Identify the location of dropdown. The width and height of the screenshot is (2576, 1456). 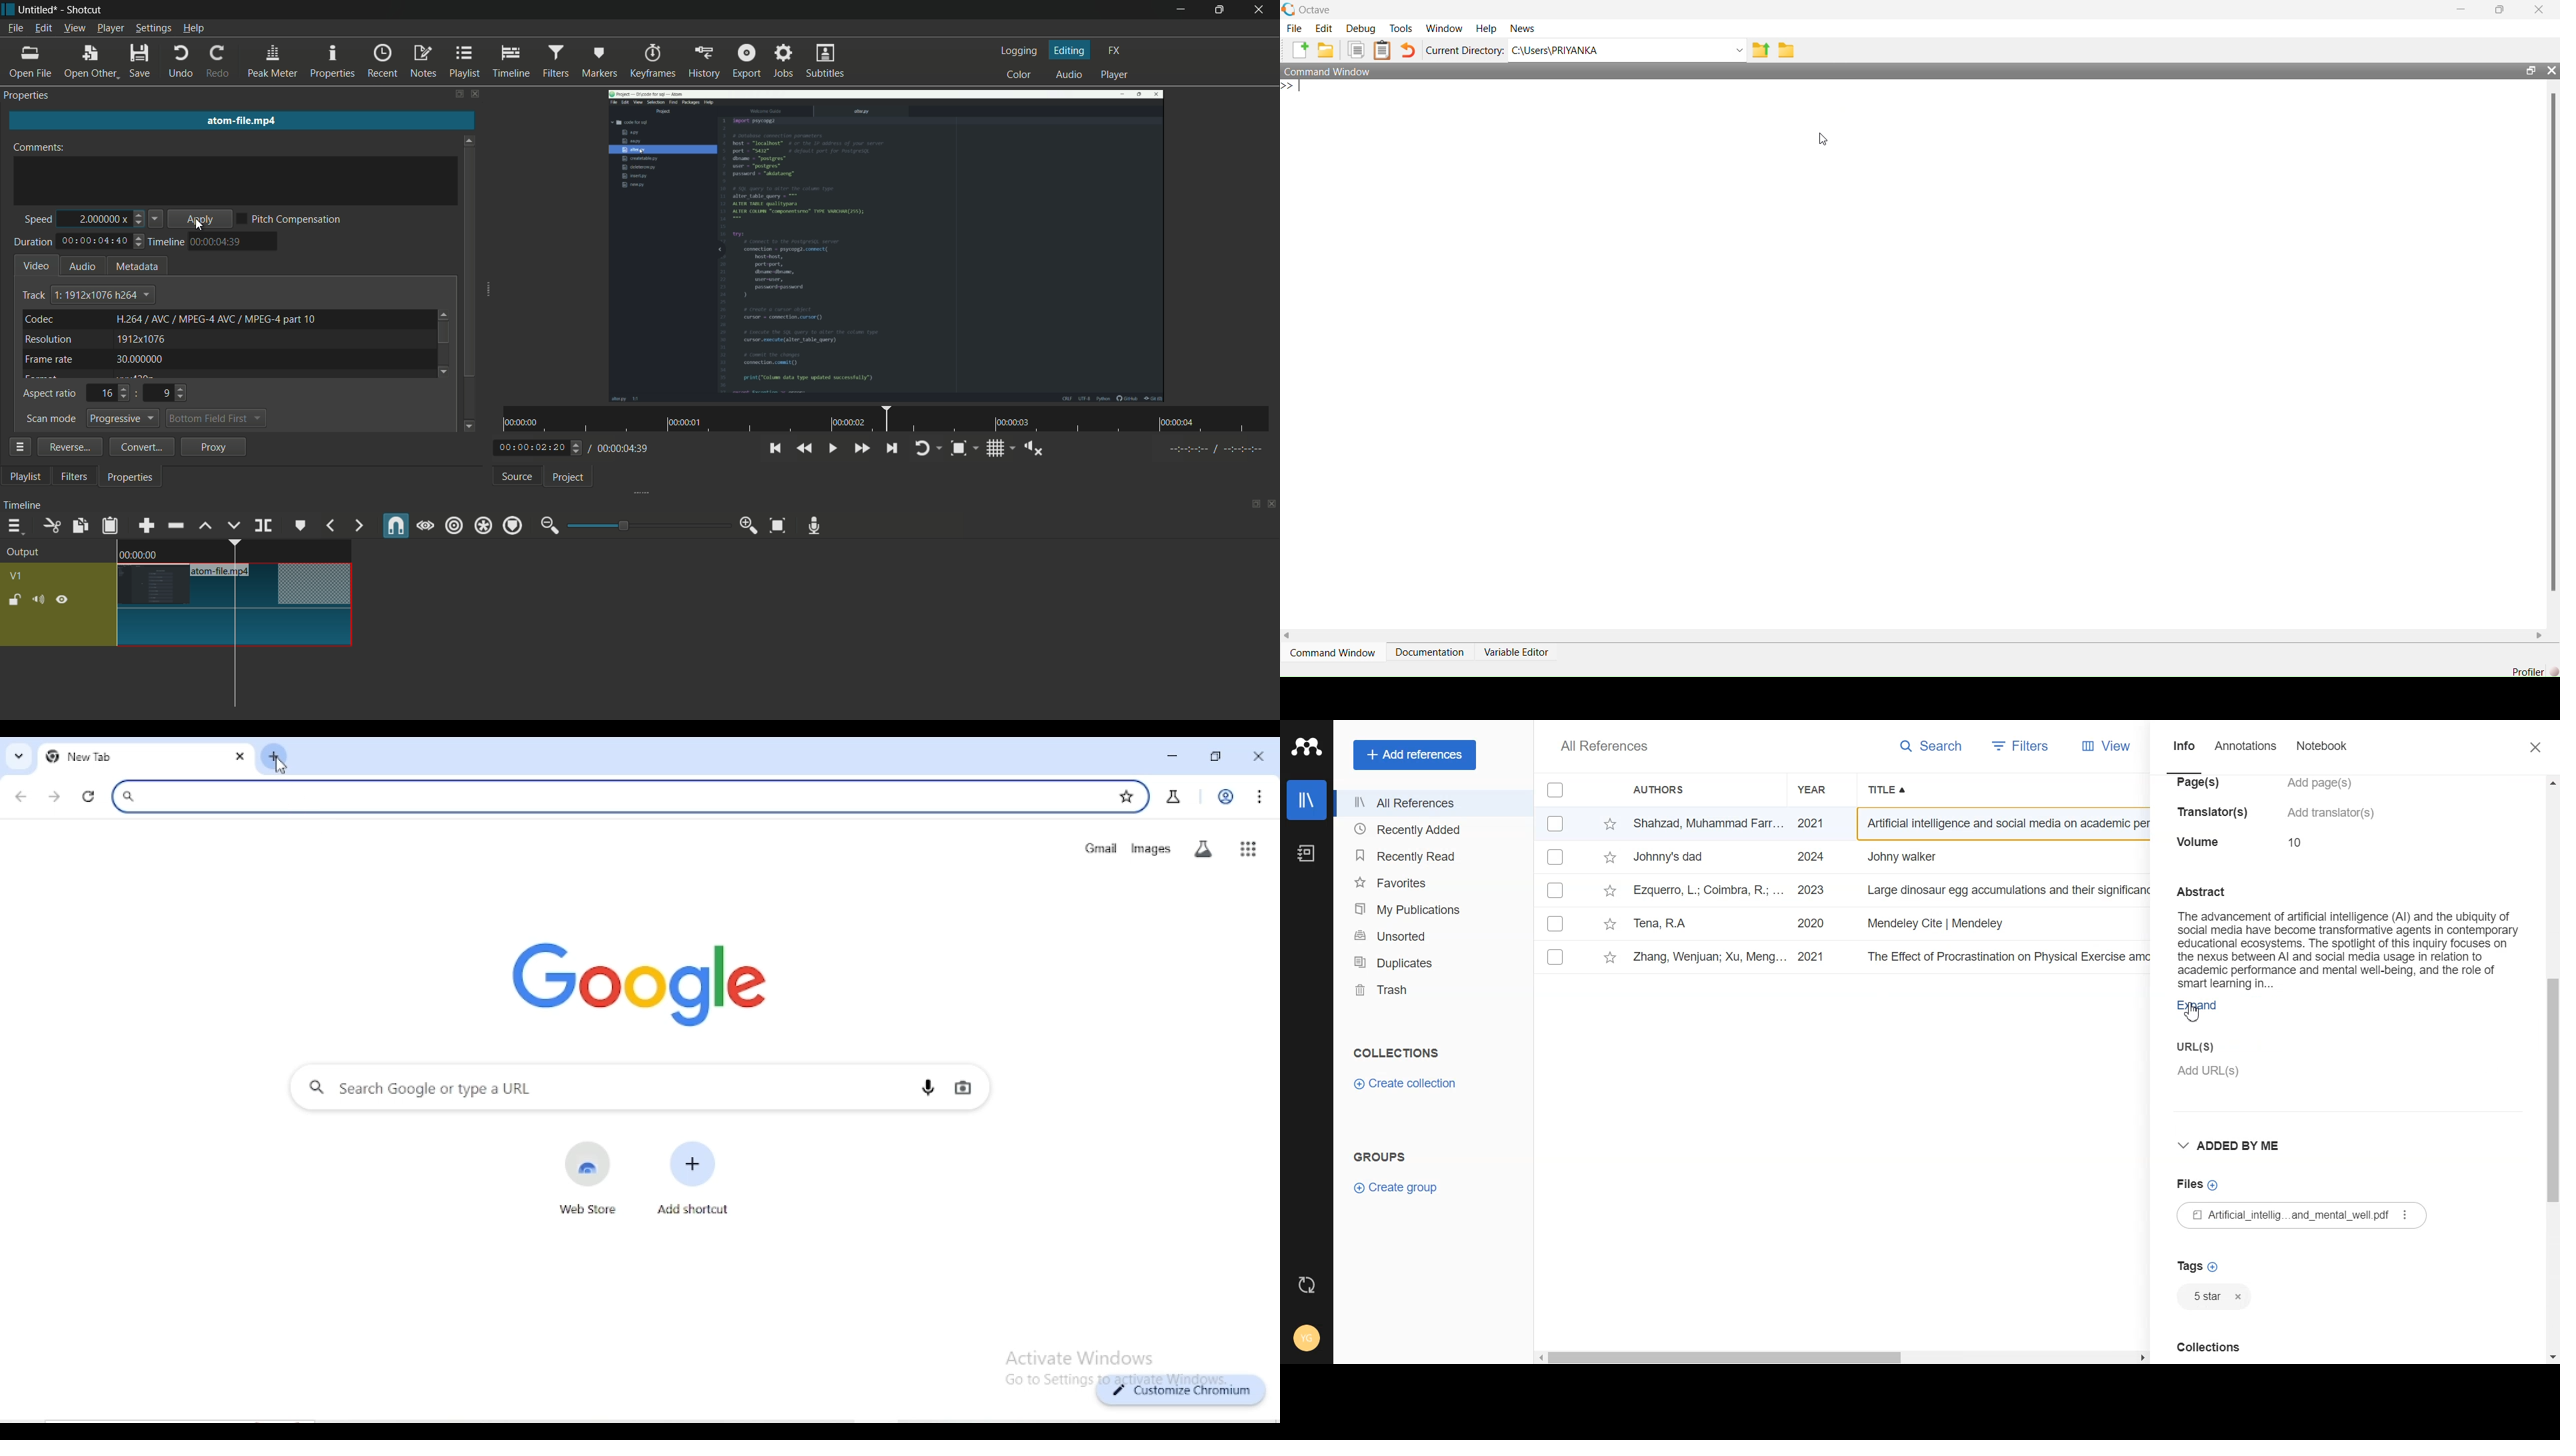
(257, 419).